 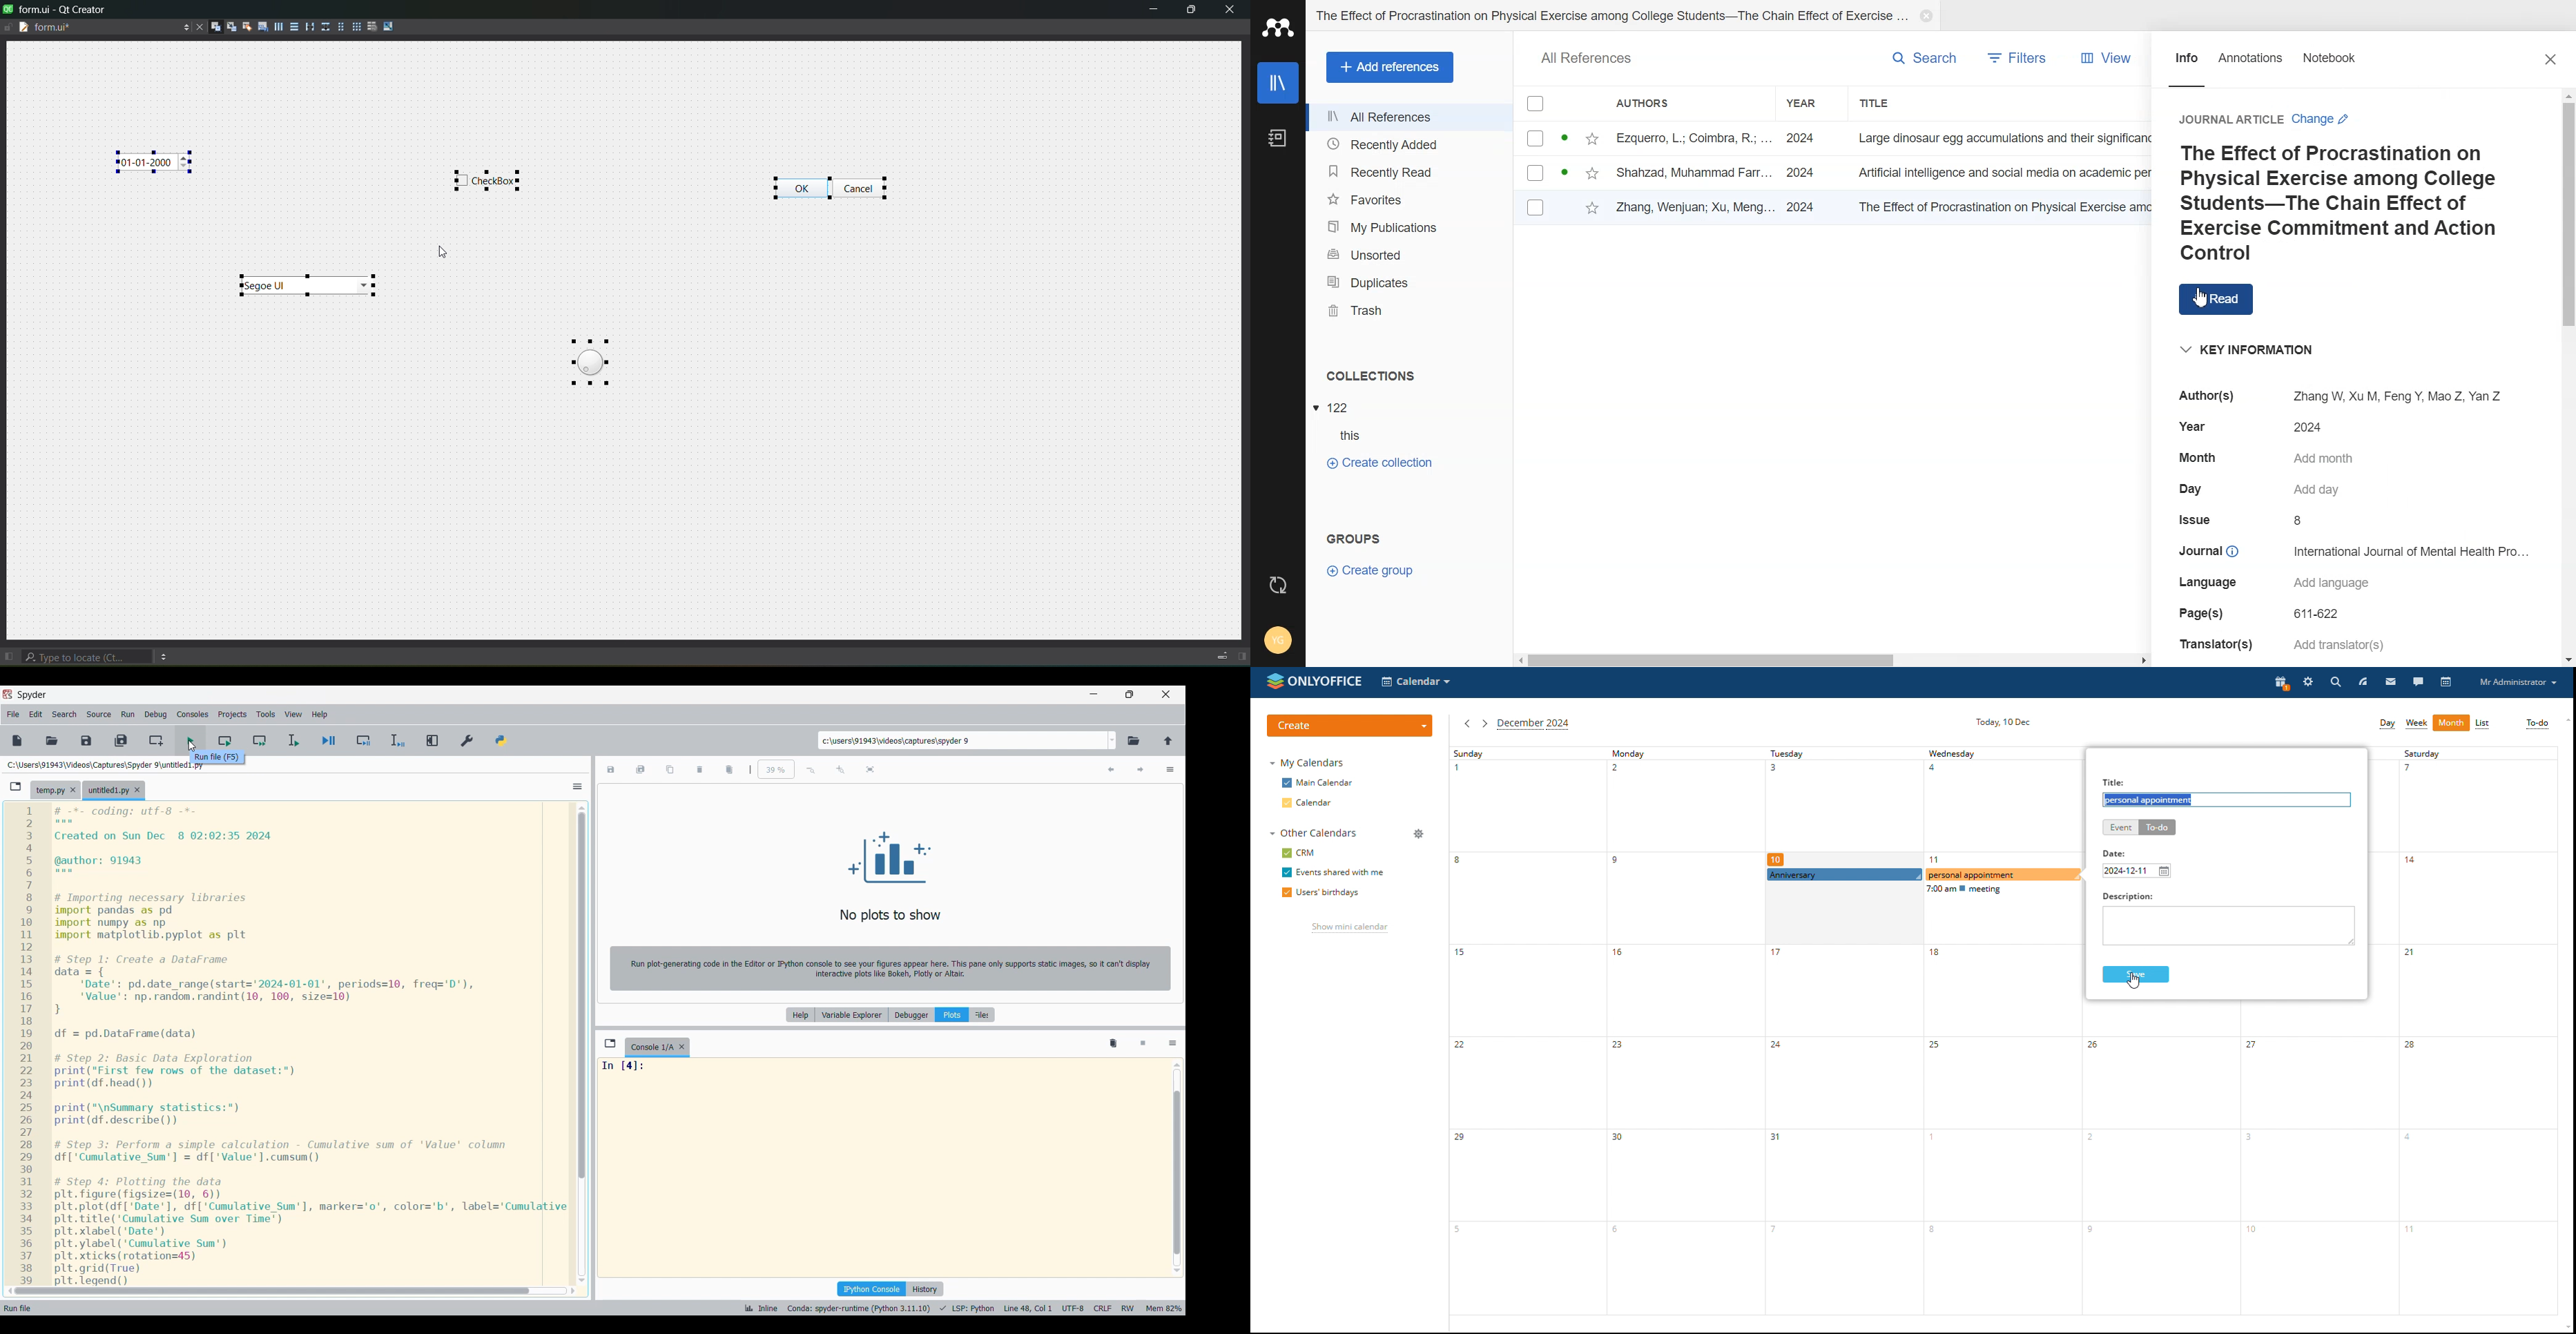 What do you see at coordinates (2224, 299) in the screenshot?
I see `Read` at bounding box center [2224, 299].